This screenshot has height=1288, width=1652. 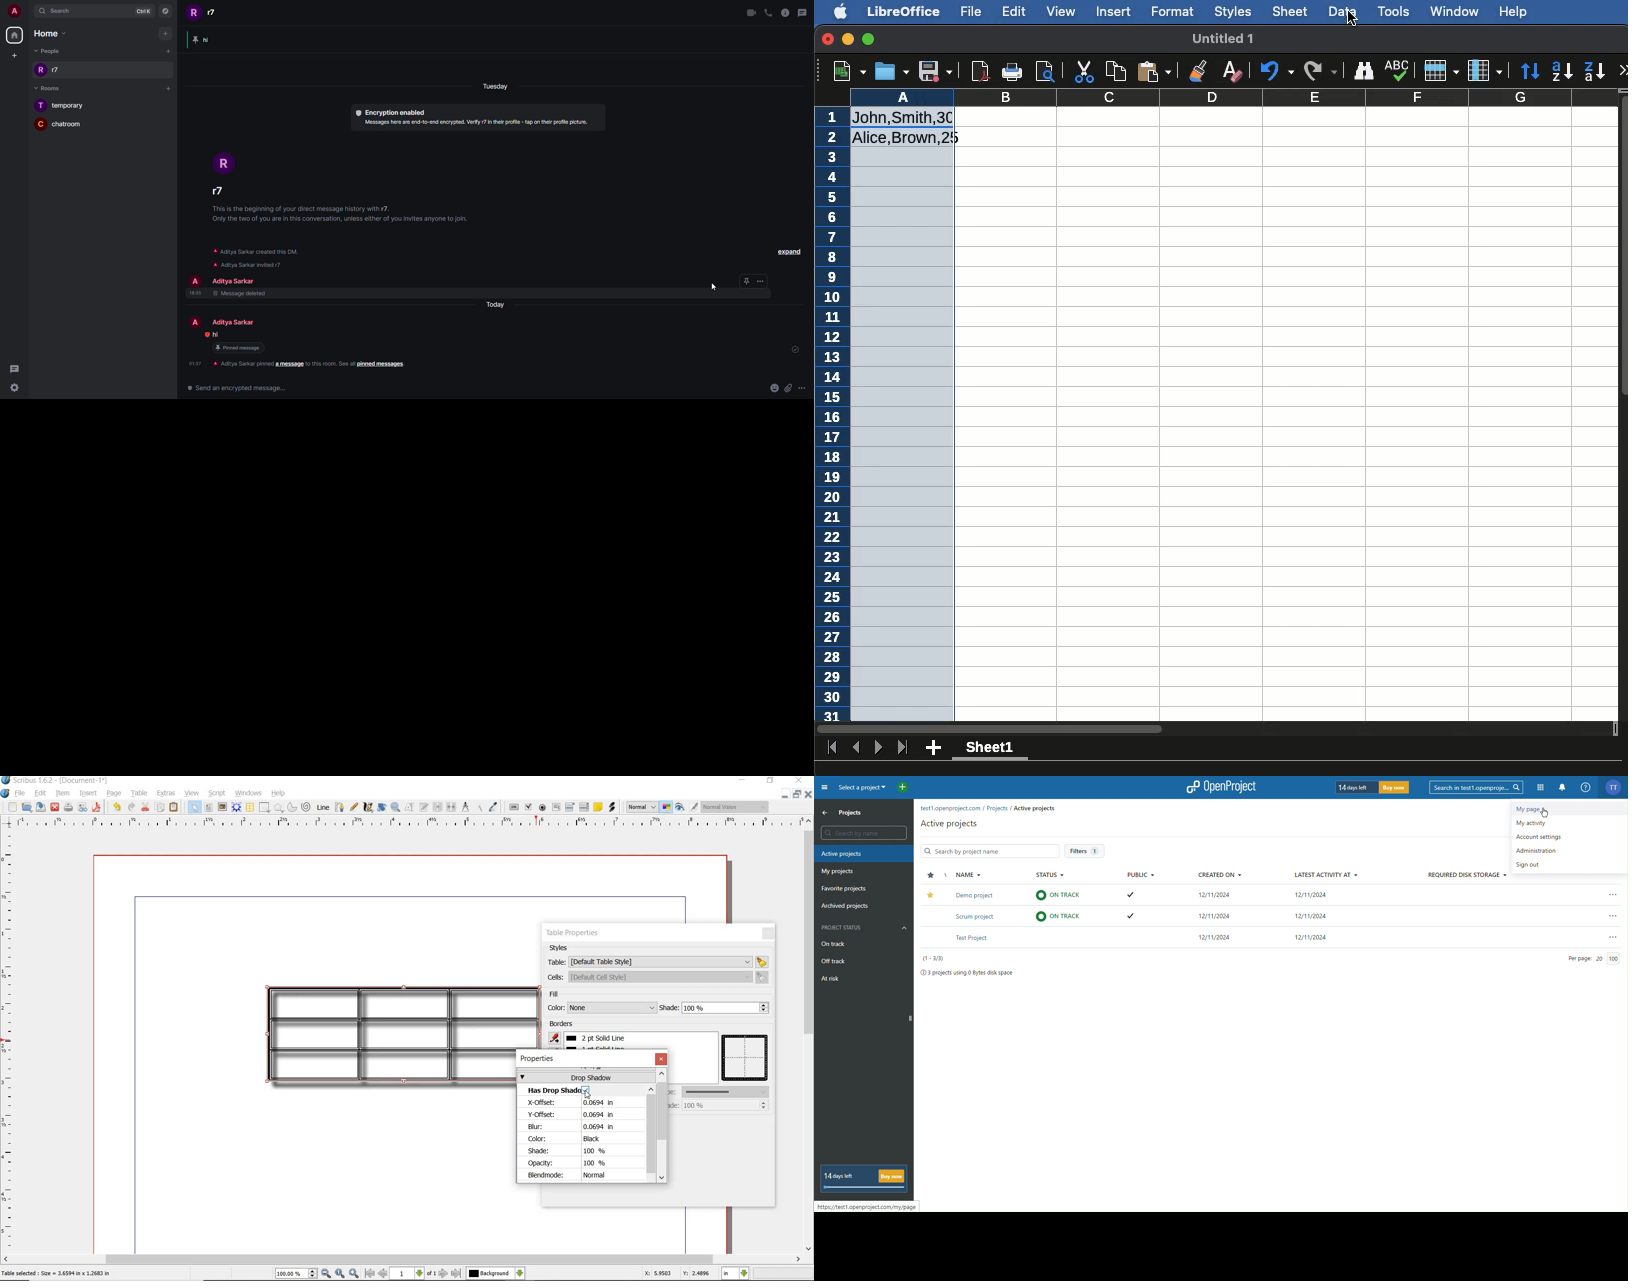 What do you see at coordinates (585, 1077) in the screenshot?
I see `drop shadow` at bounding box center [585, 1077].